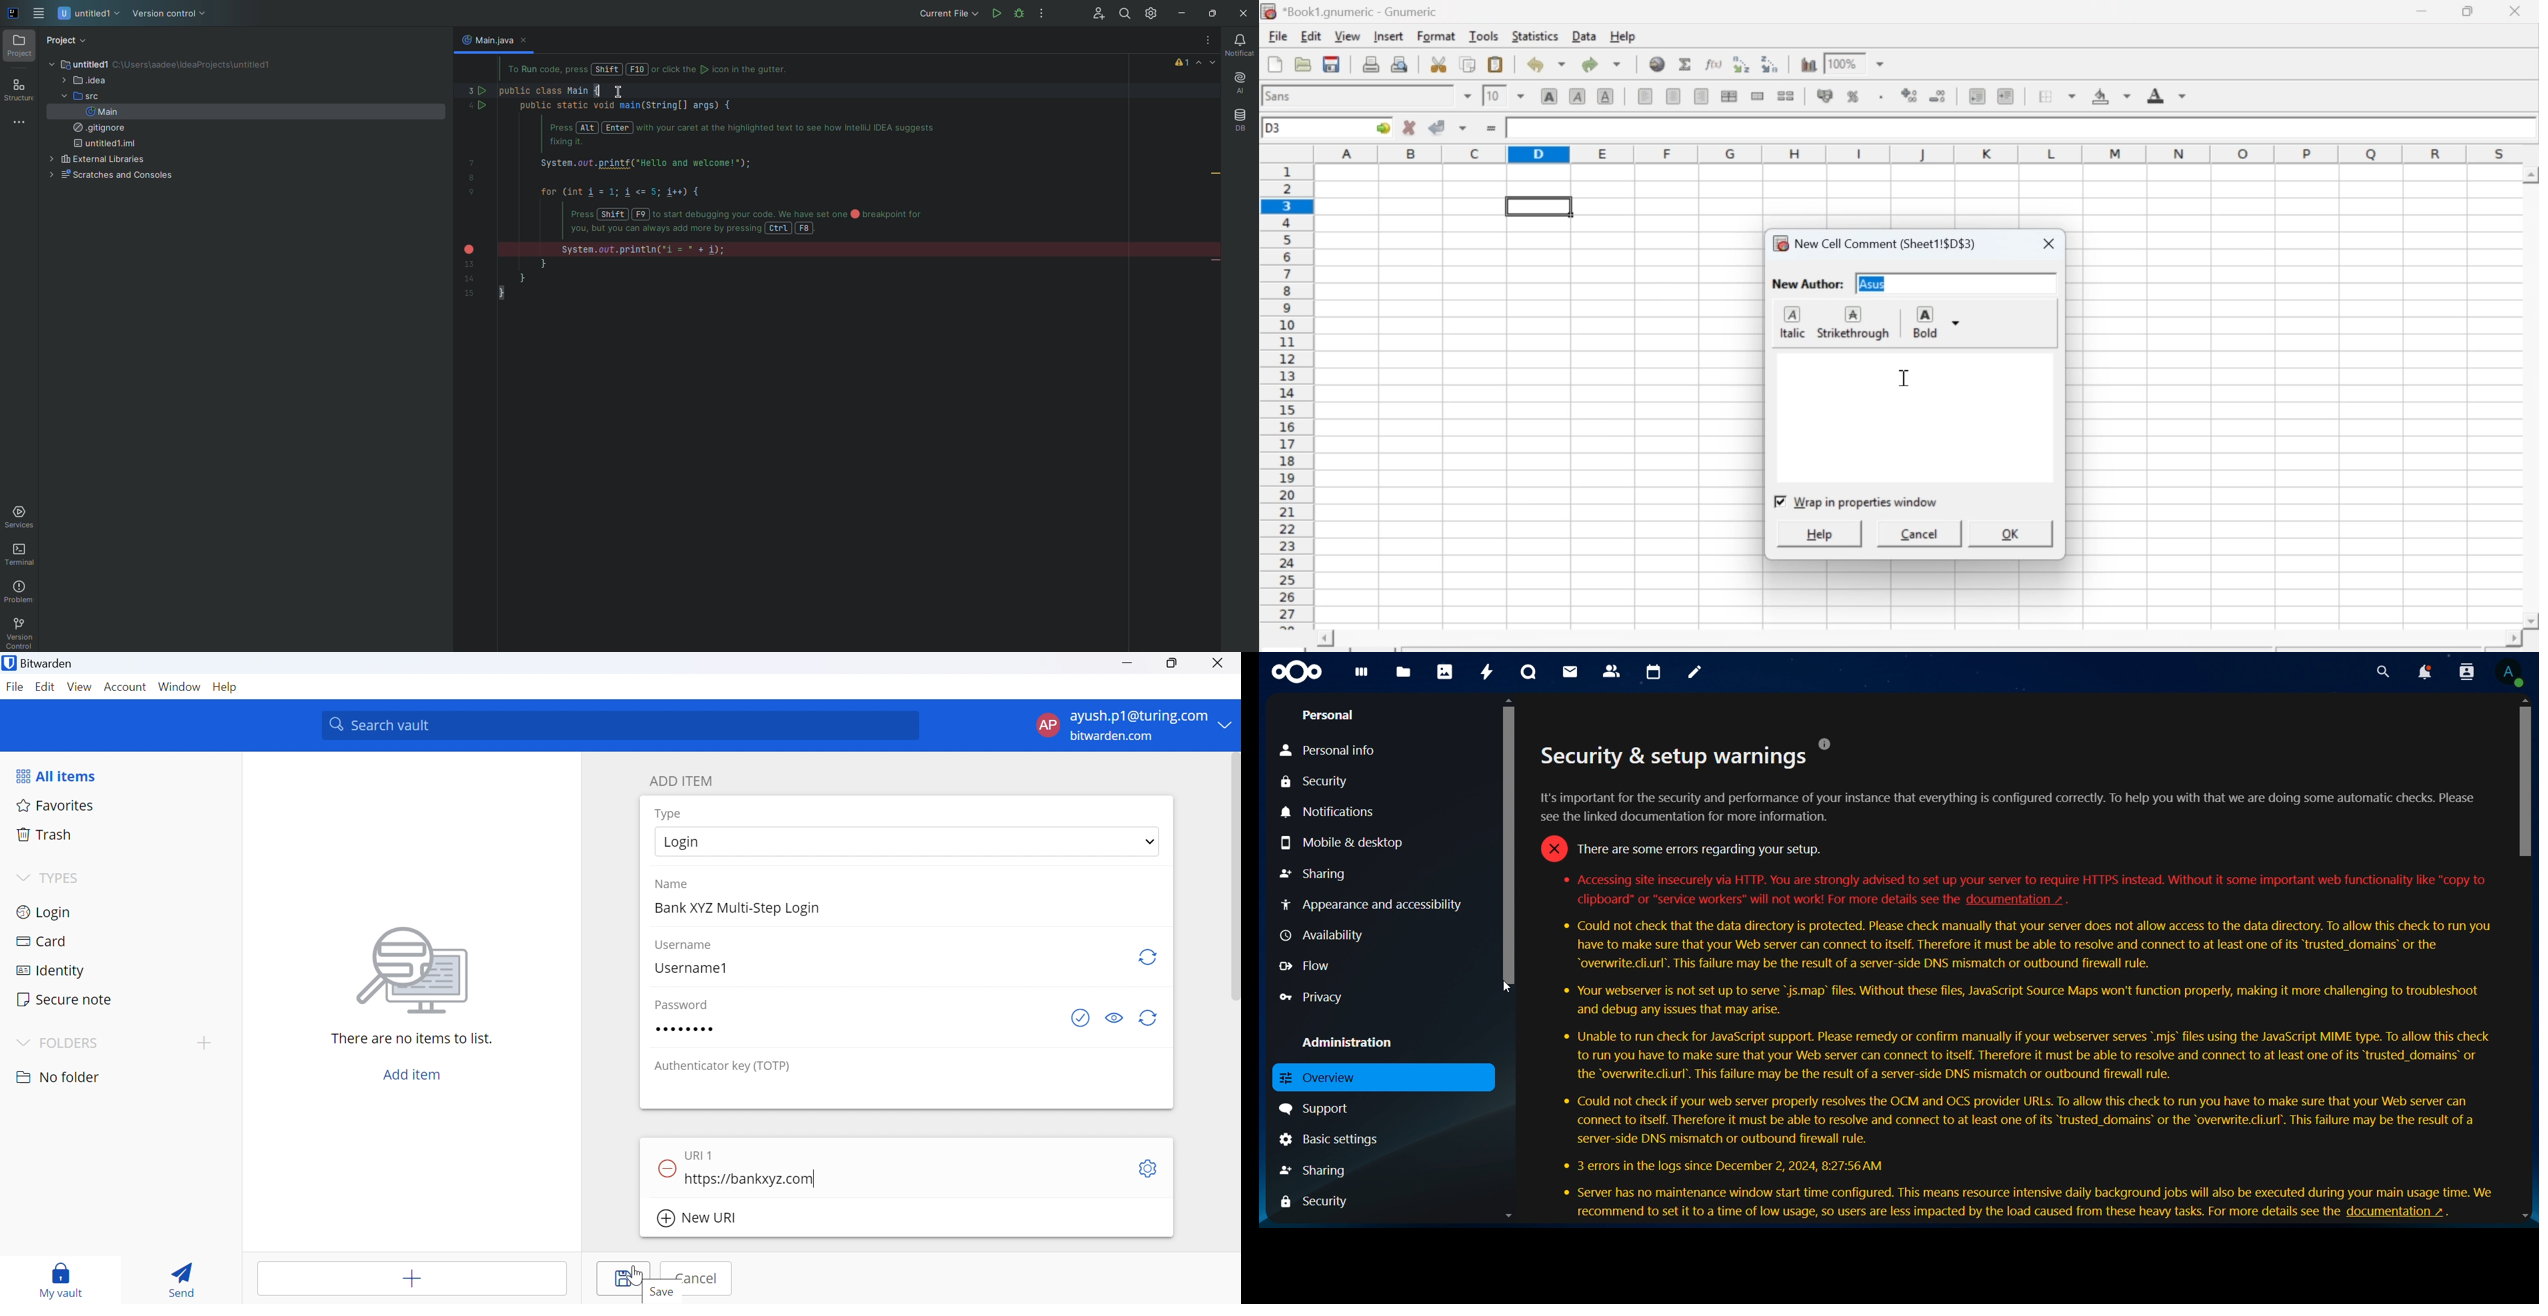 The image size is (2548, 1316). What do you see at coordinates (23, 630) in the screenshot?
I see `version control` at bounding box center [23, 630].